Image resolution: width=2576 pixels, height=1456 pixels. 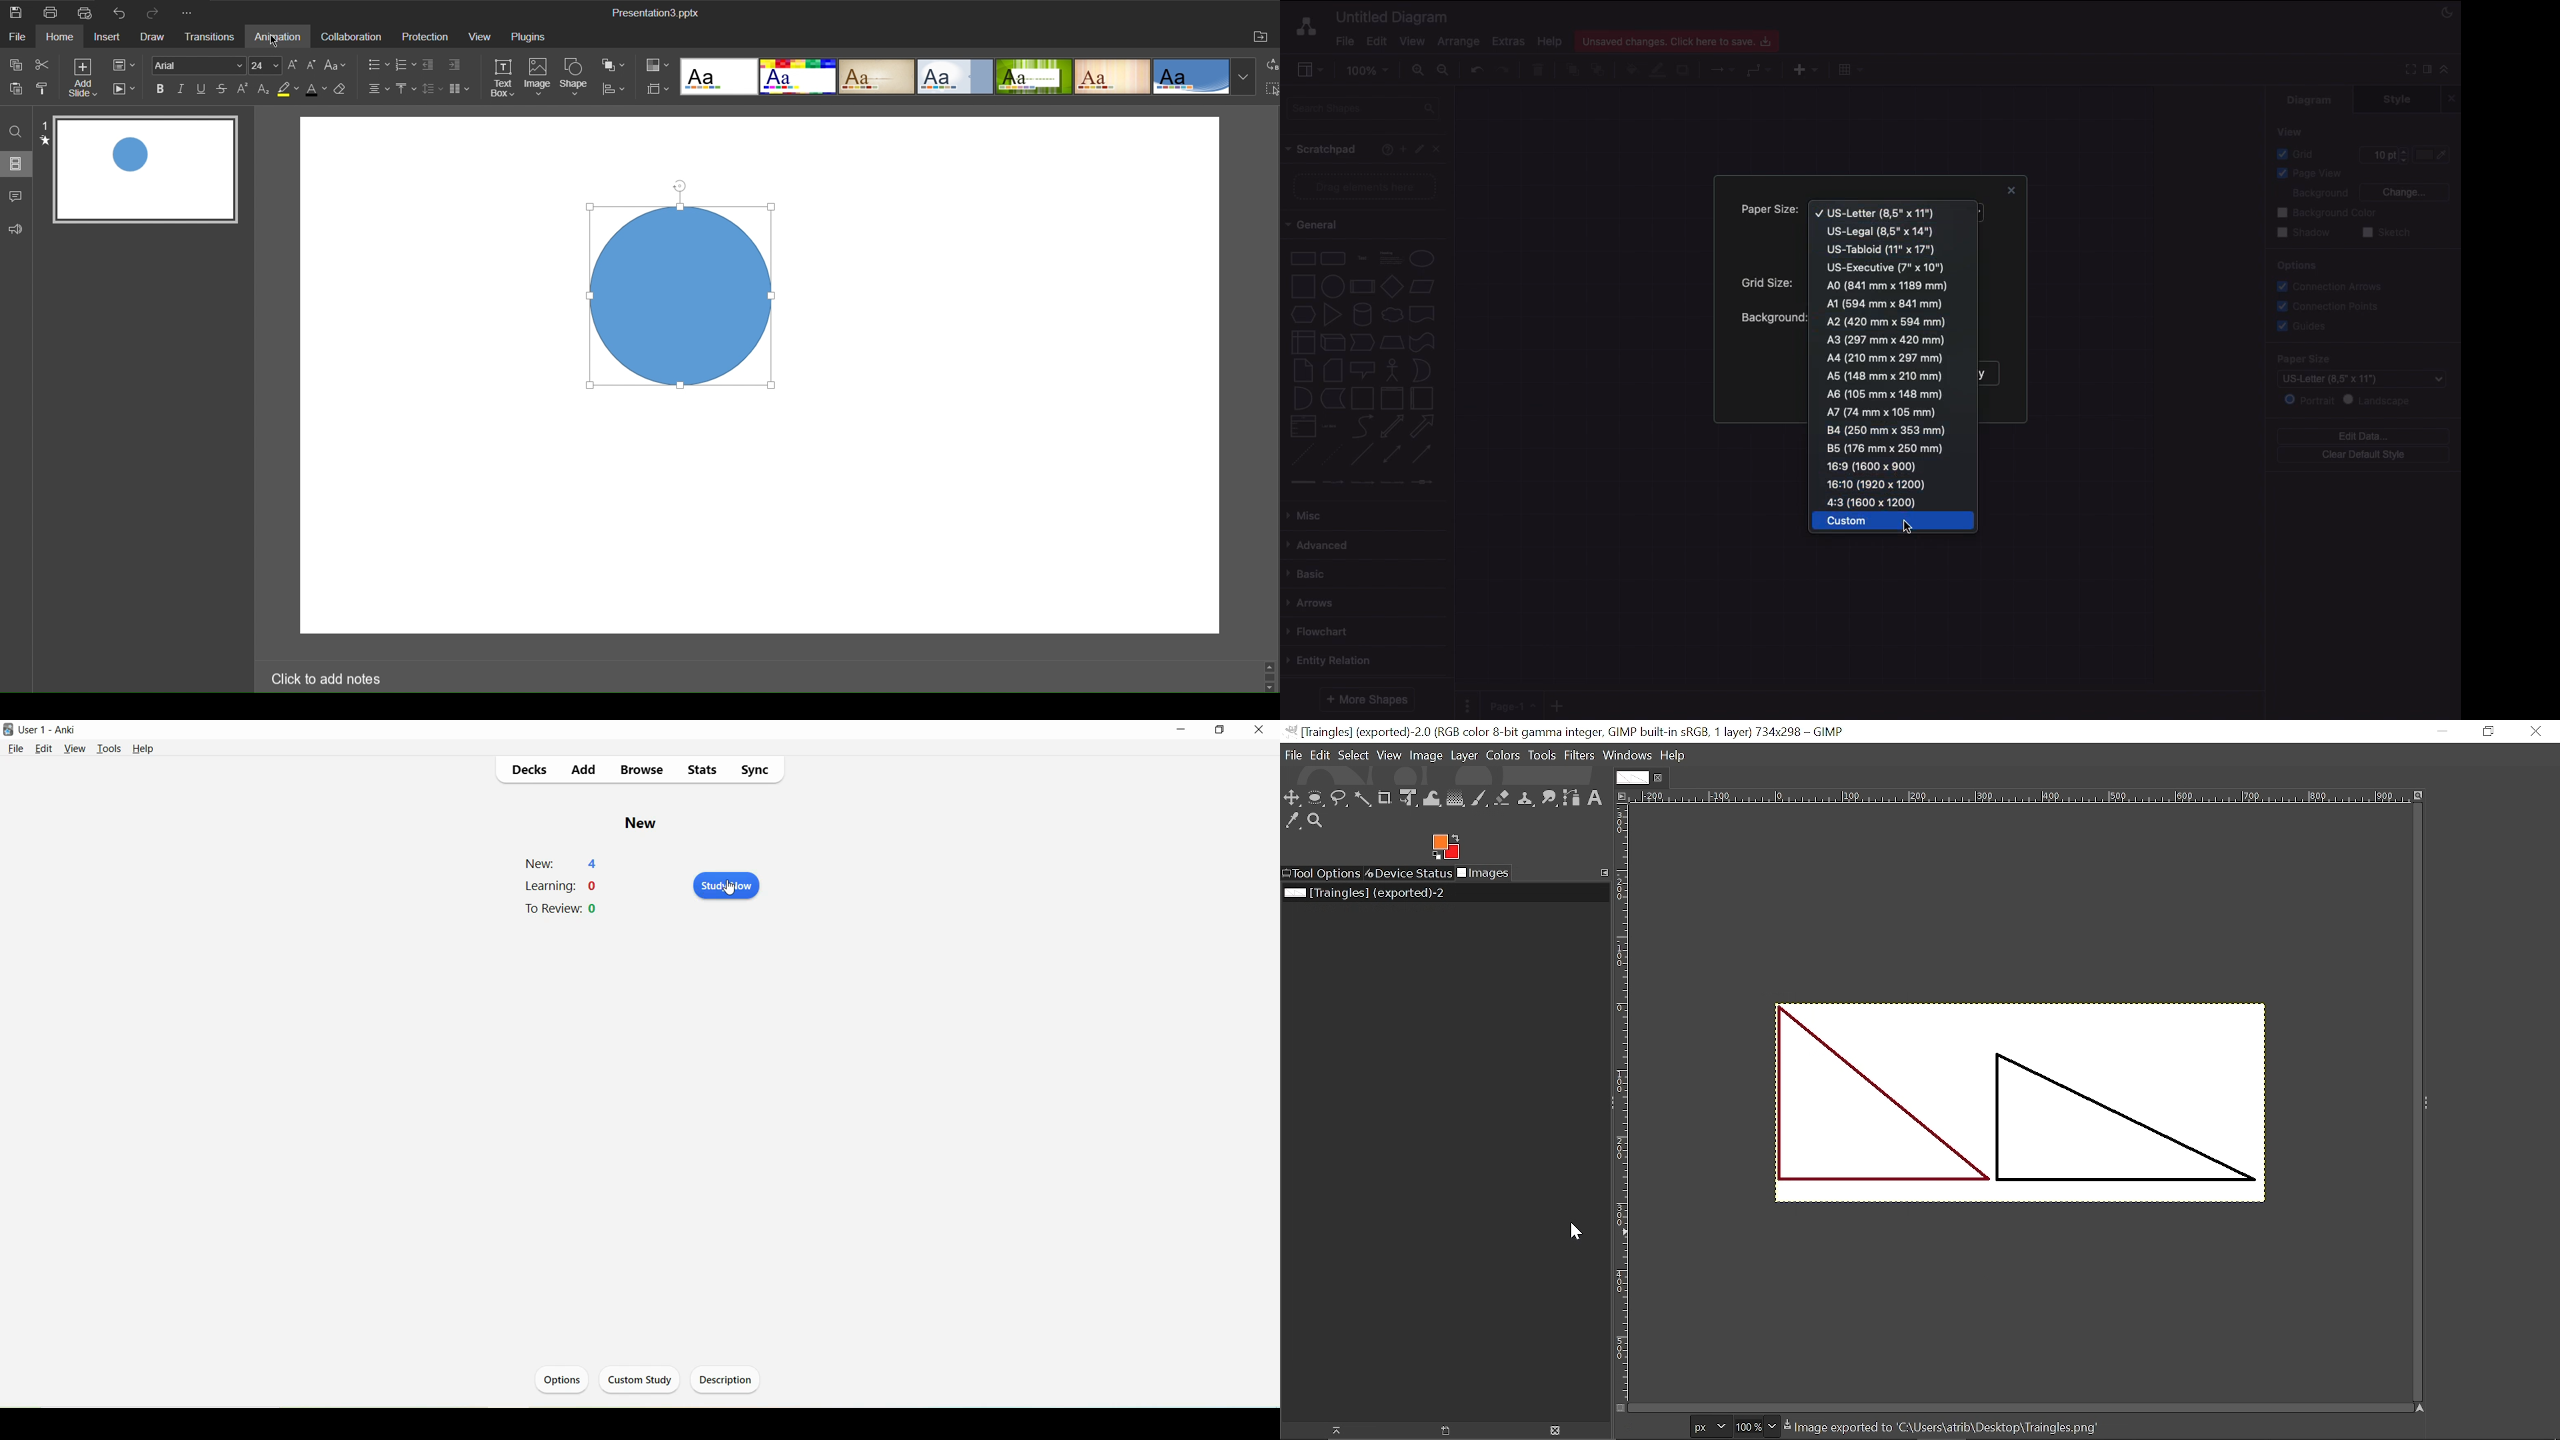 What do you see at coordinates (1878, 213) in the screenshot?
I see `US letter` at bounding box center [1878, 213].